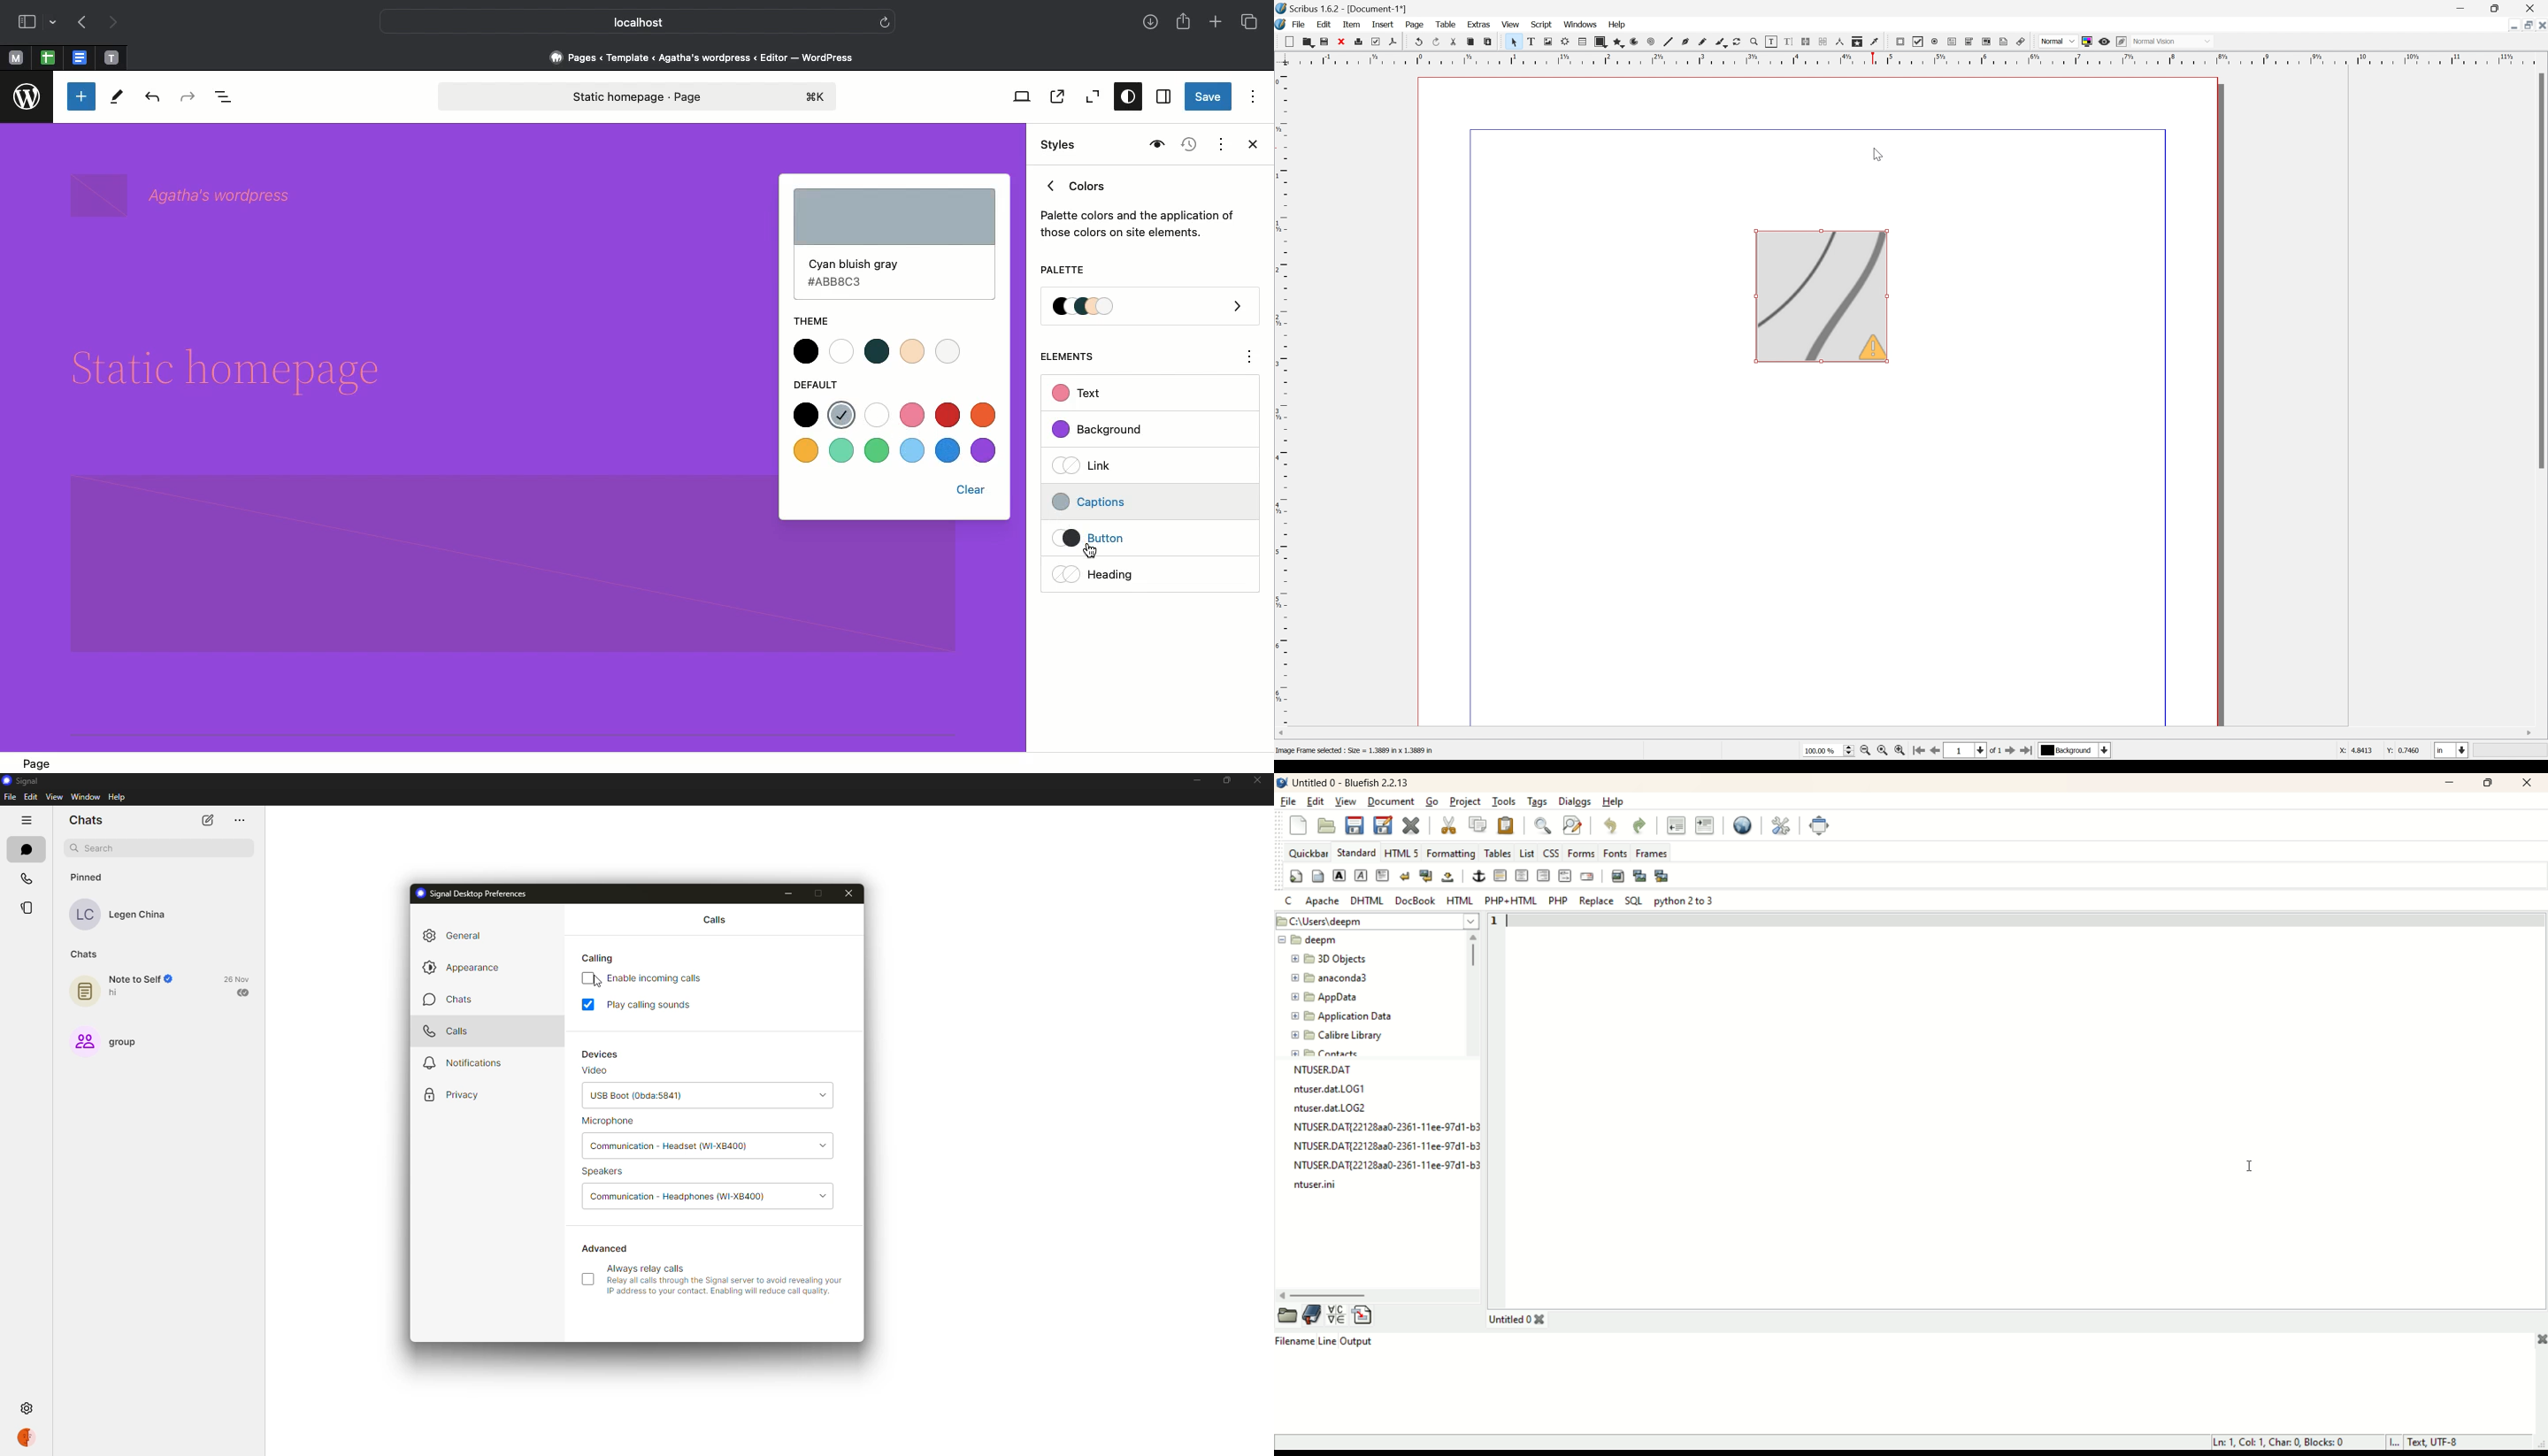 The width and height of the screenshot is (2548, 1456). Describe the element at coordinates (640, 96) in the screenshot. I see `Static homepage` at that location.